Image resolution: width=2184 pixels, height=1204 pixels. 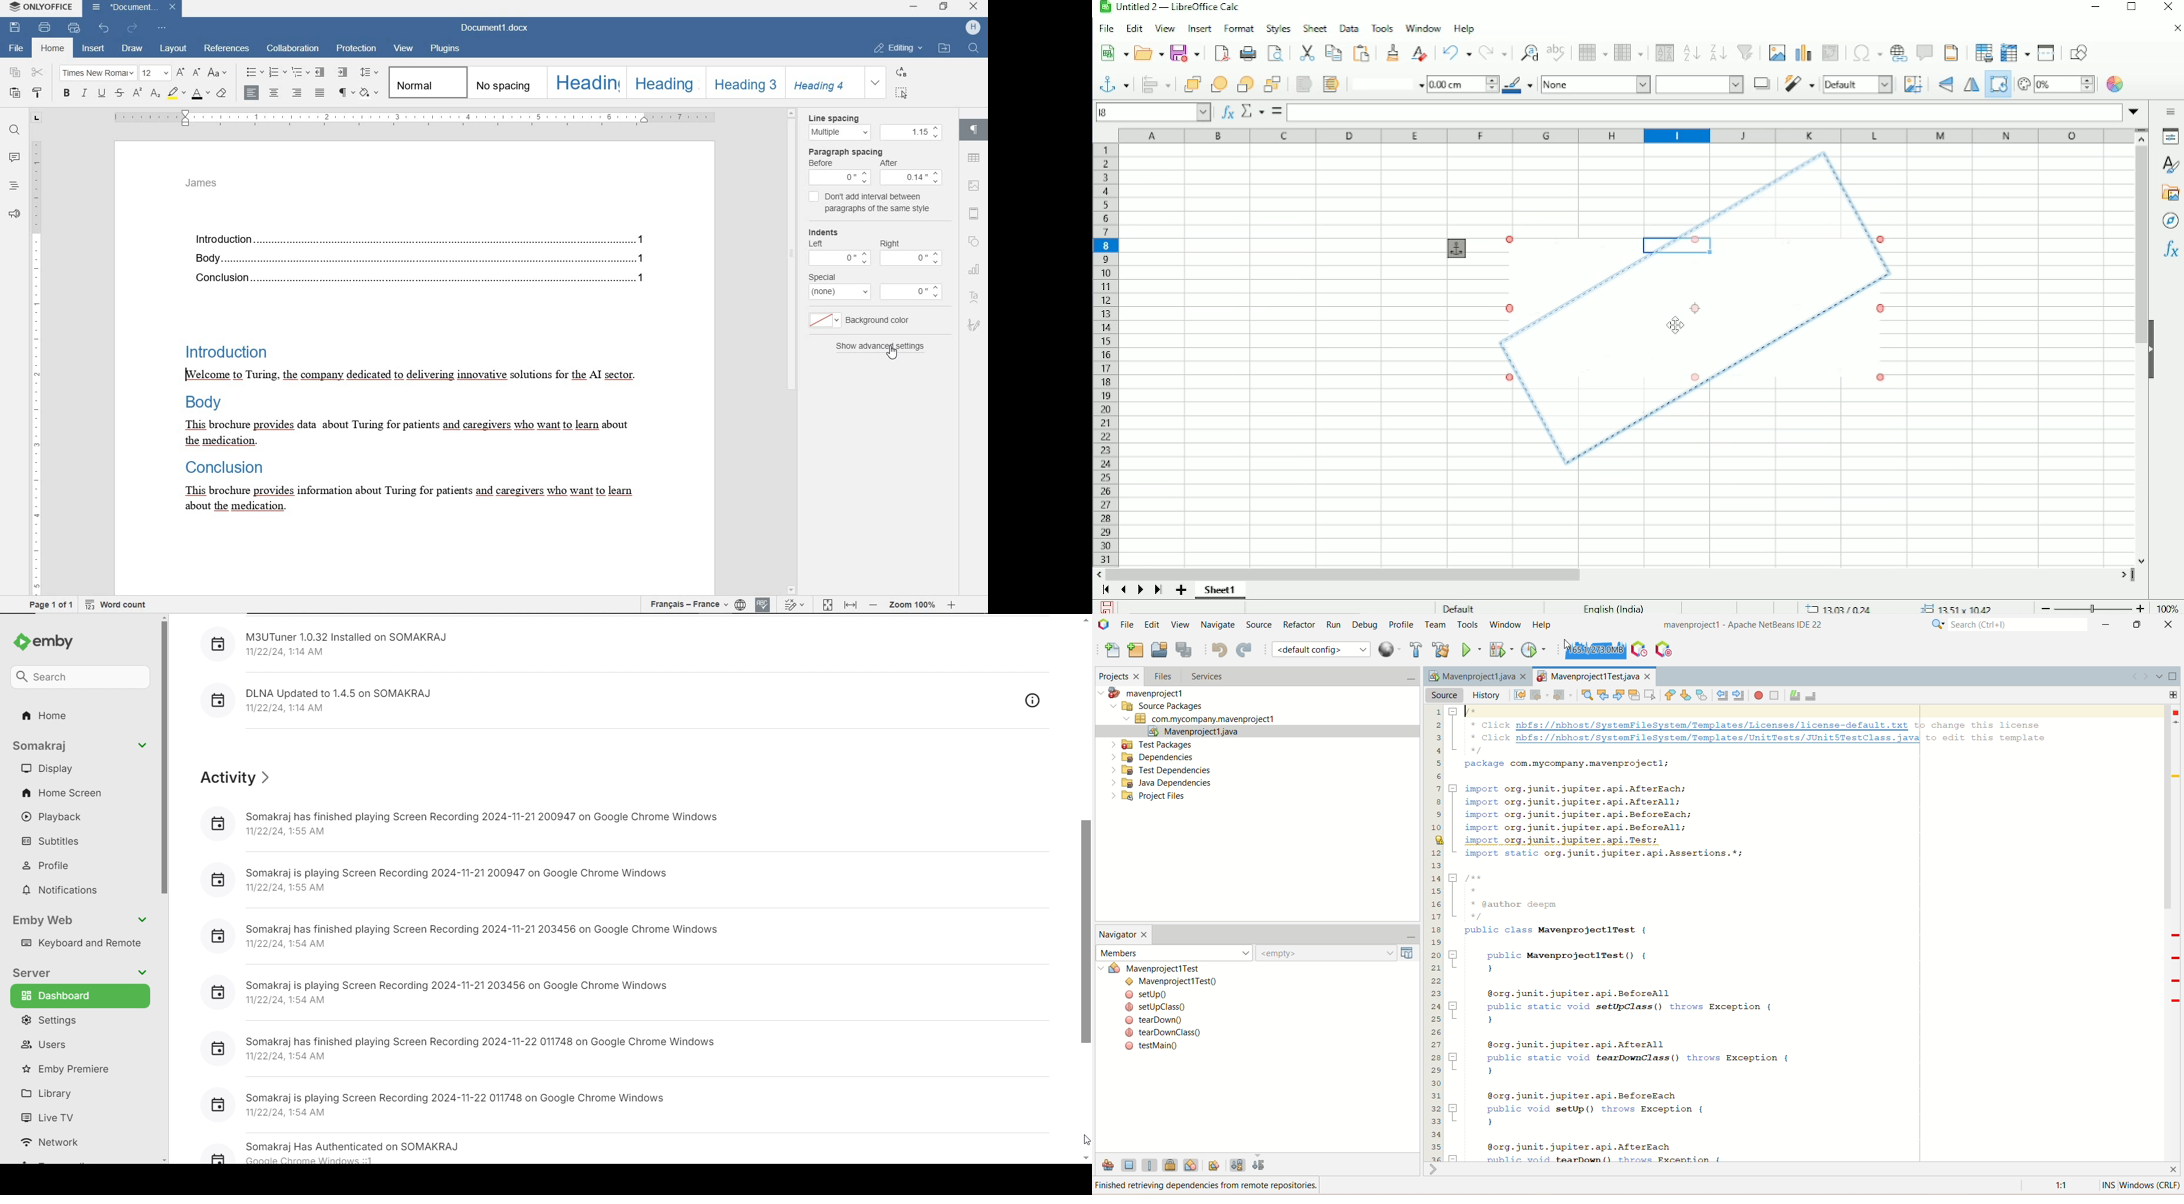 What do you see at coordinates (94, 48) in the screenshot?
I see `insert` at bounding box center [94, 48].